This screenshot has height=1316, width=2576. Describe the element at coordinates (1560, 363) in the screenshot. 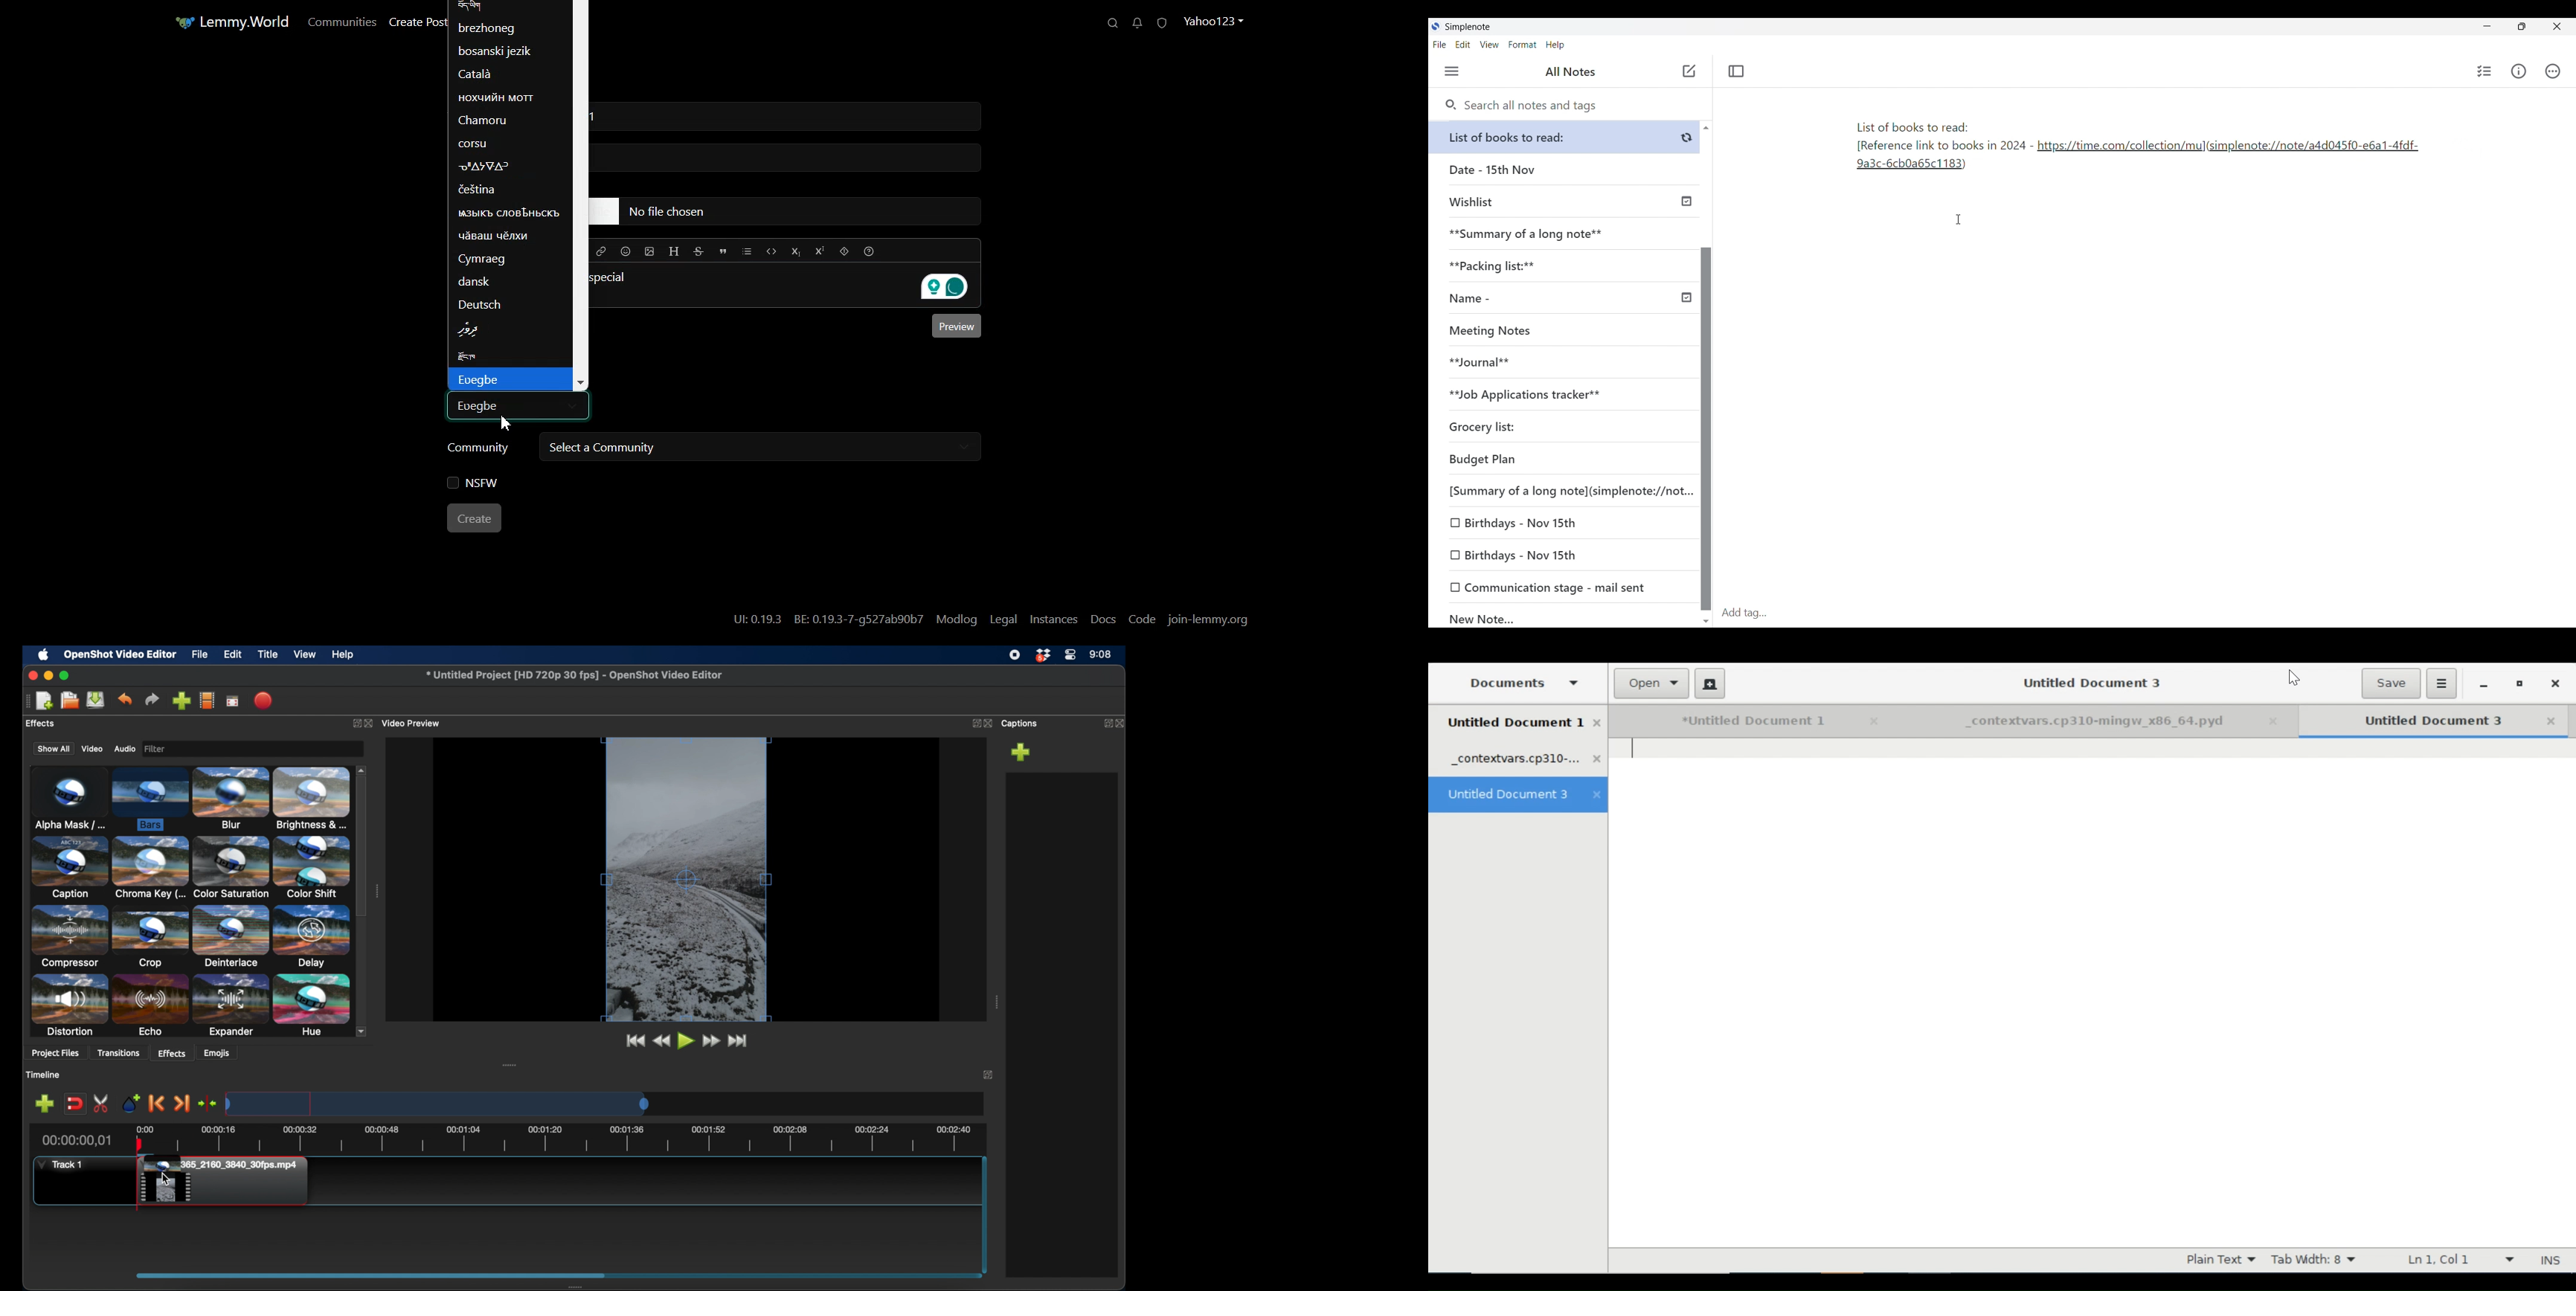

I see `**Journal**` at that location.